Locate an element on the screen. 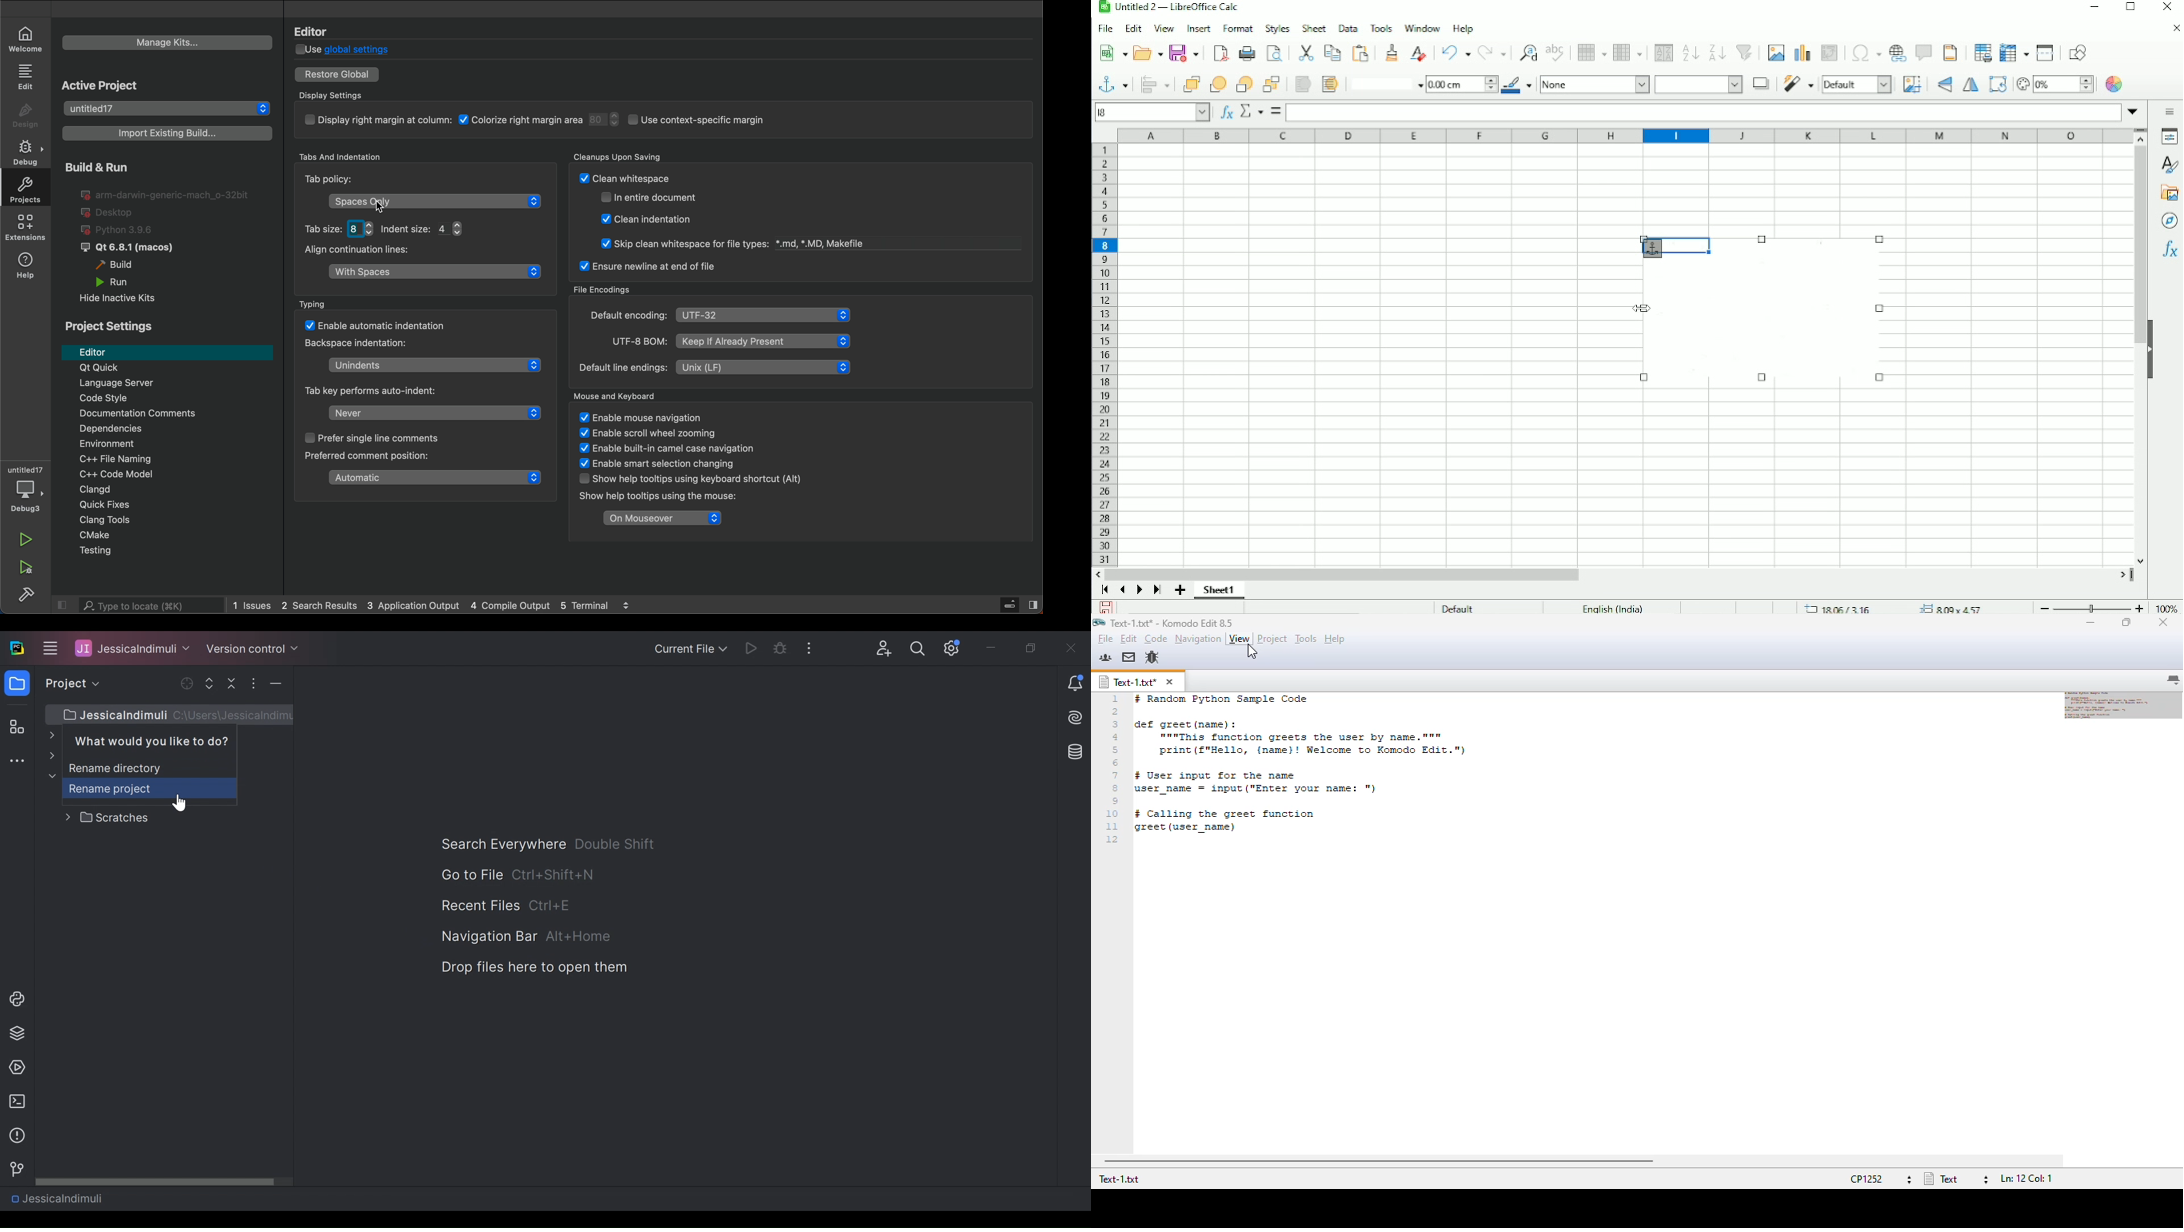 The width and height of the screenshot is (2184, 1232). on mouseover is located at coordinates (660, 518).